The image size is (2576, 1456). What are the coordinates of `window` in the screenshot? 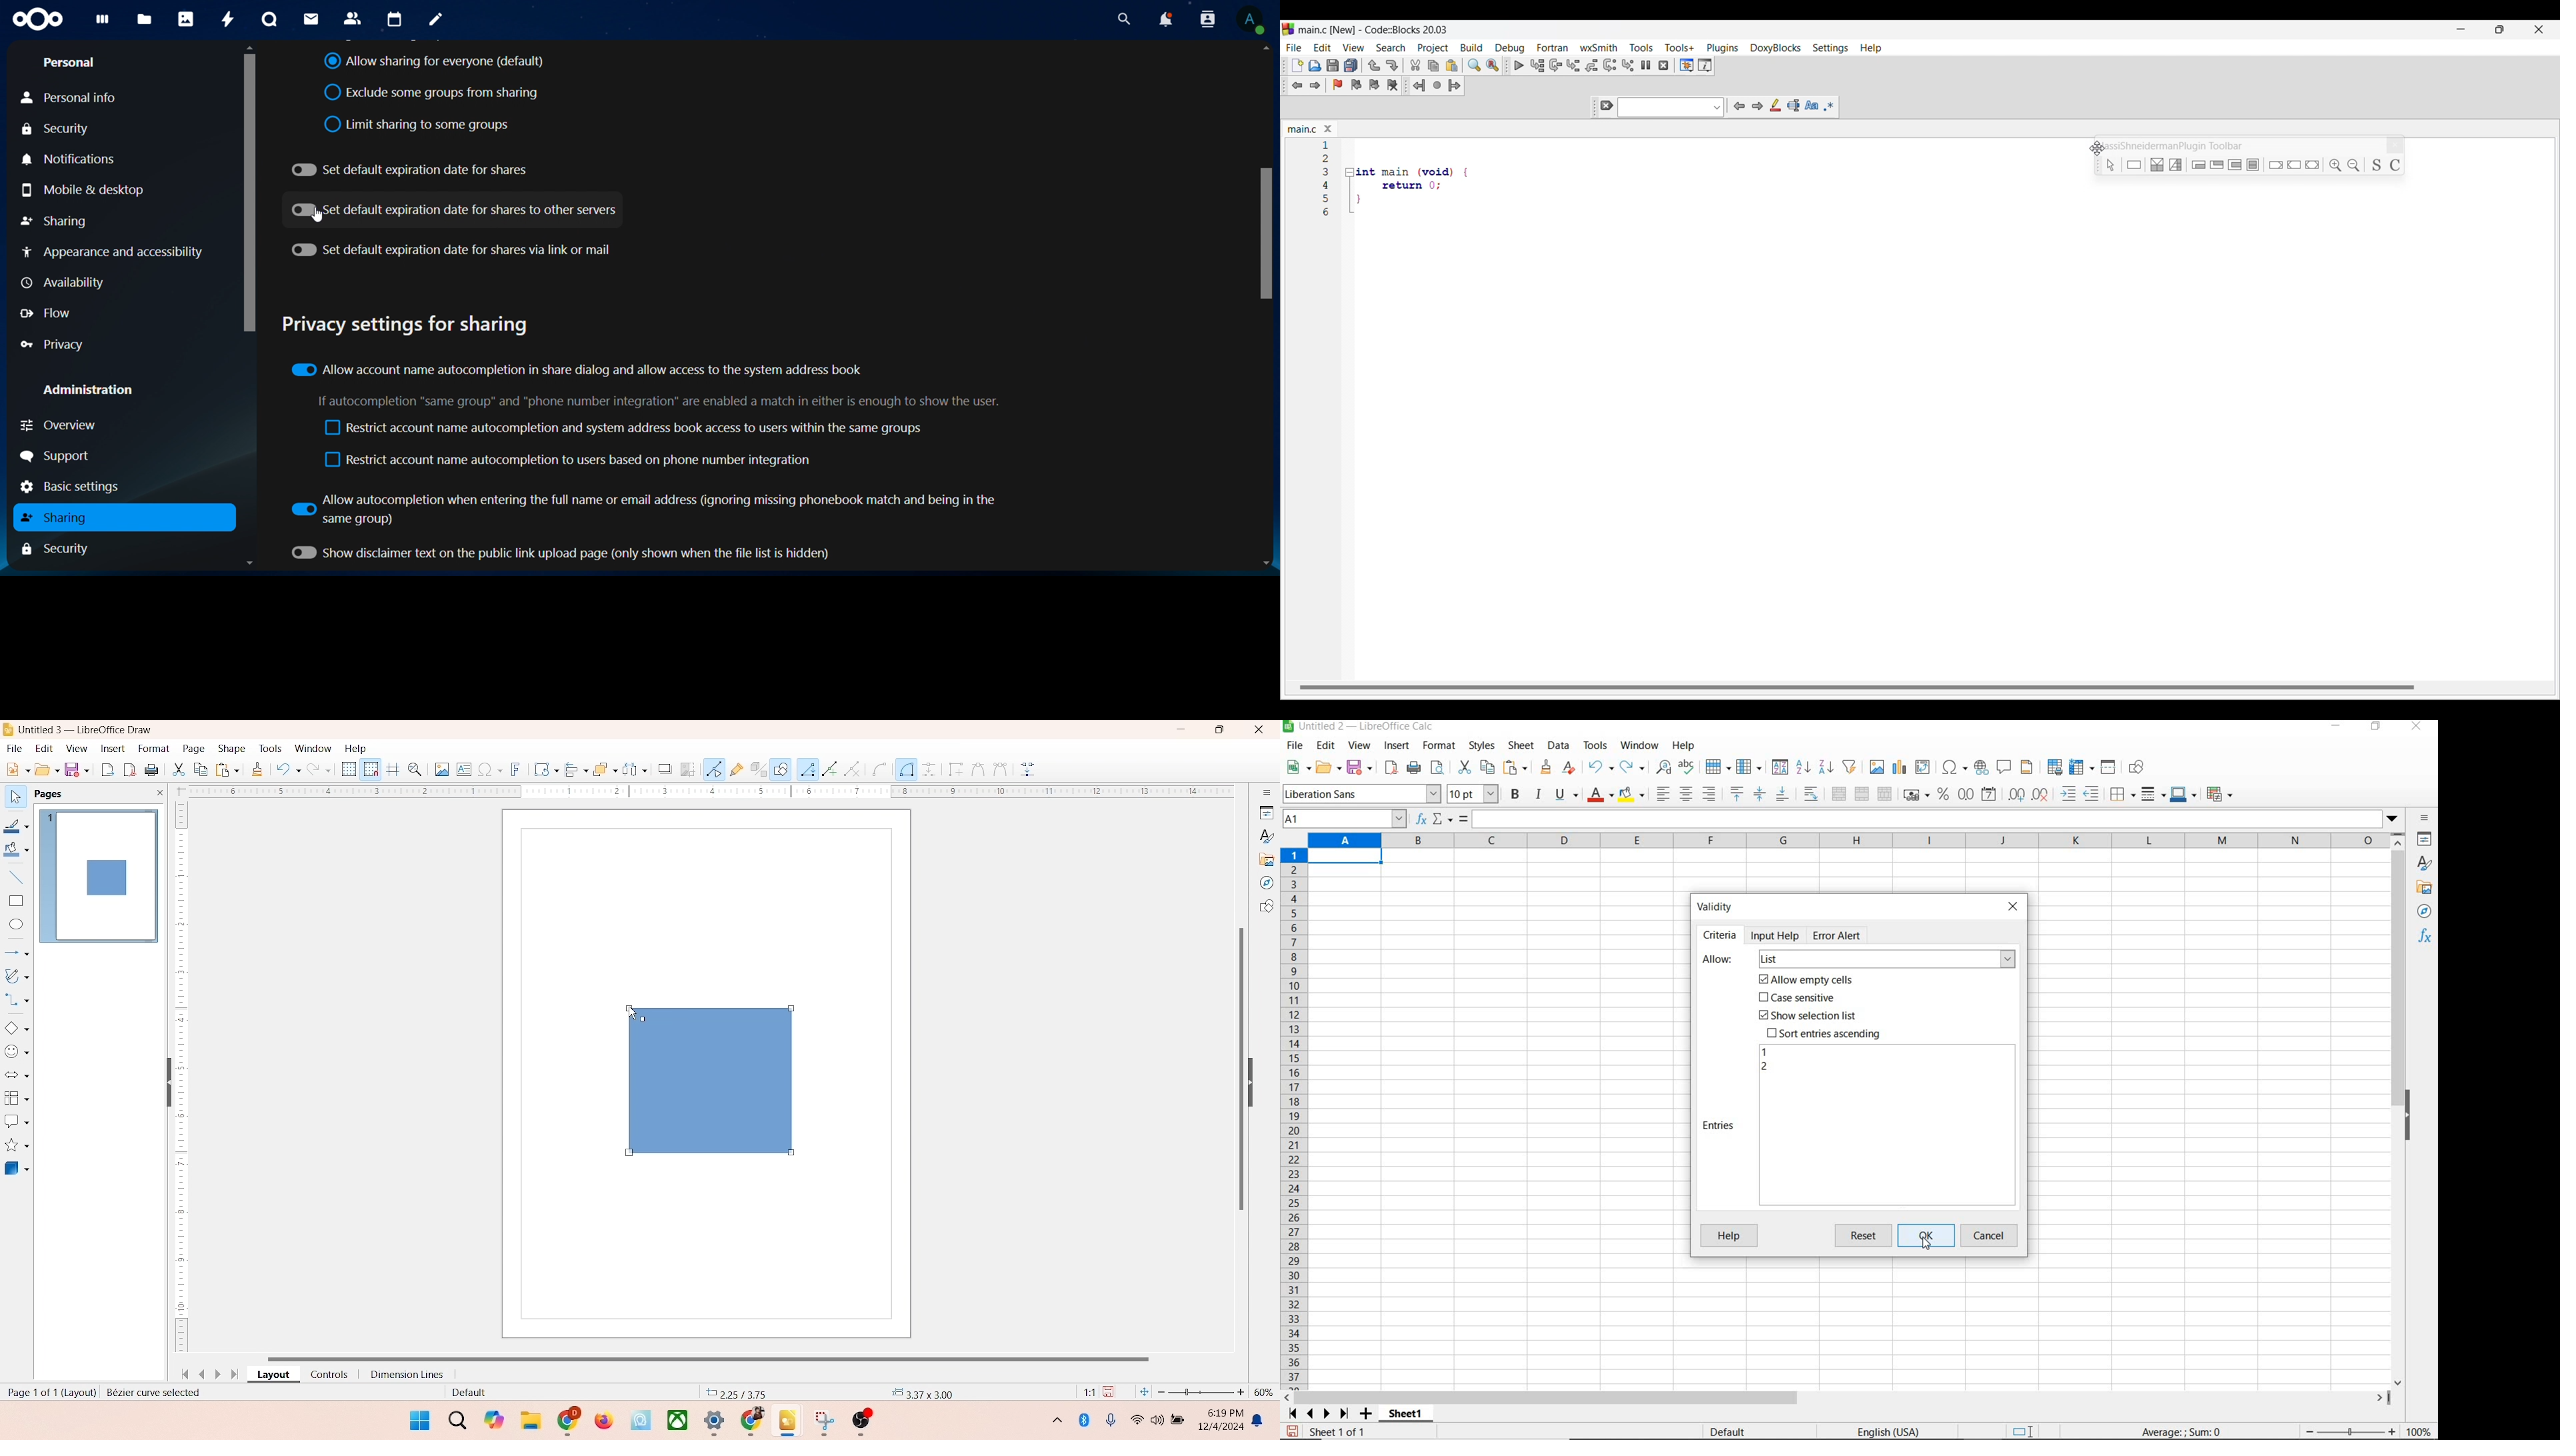 It's located at (312, 749).